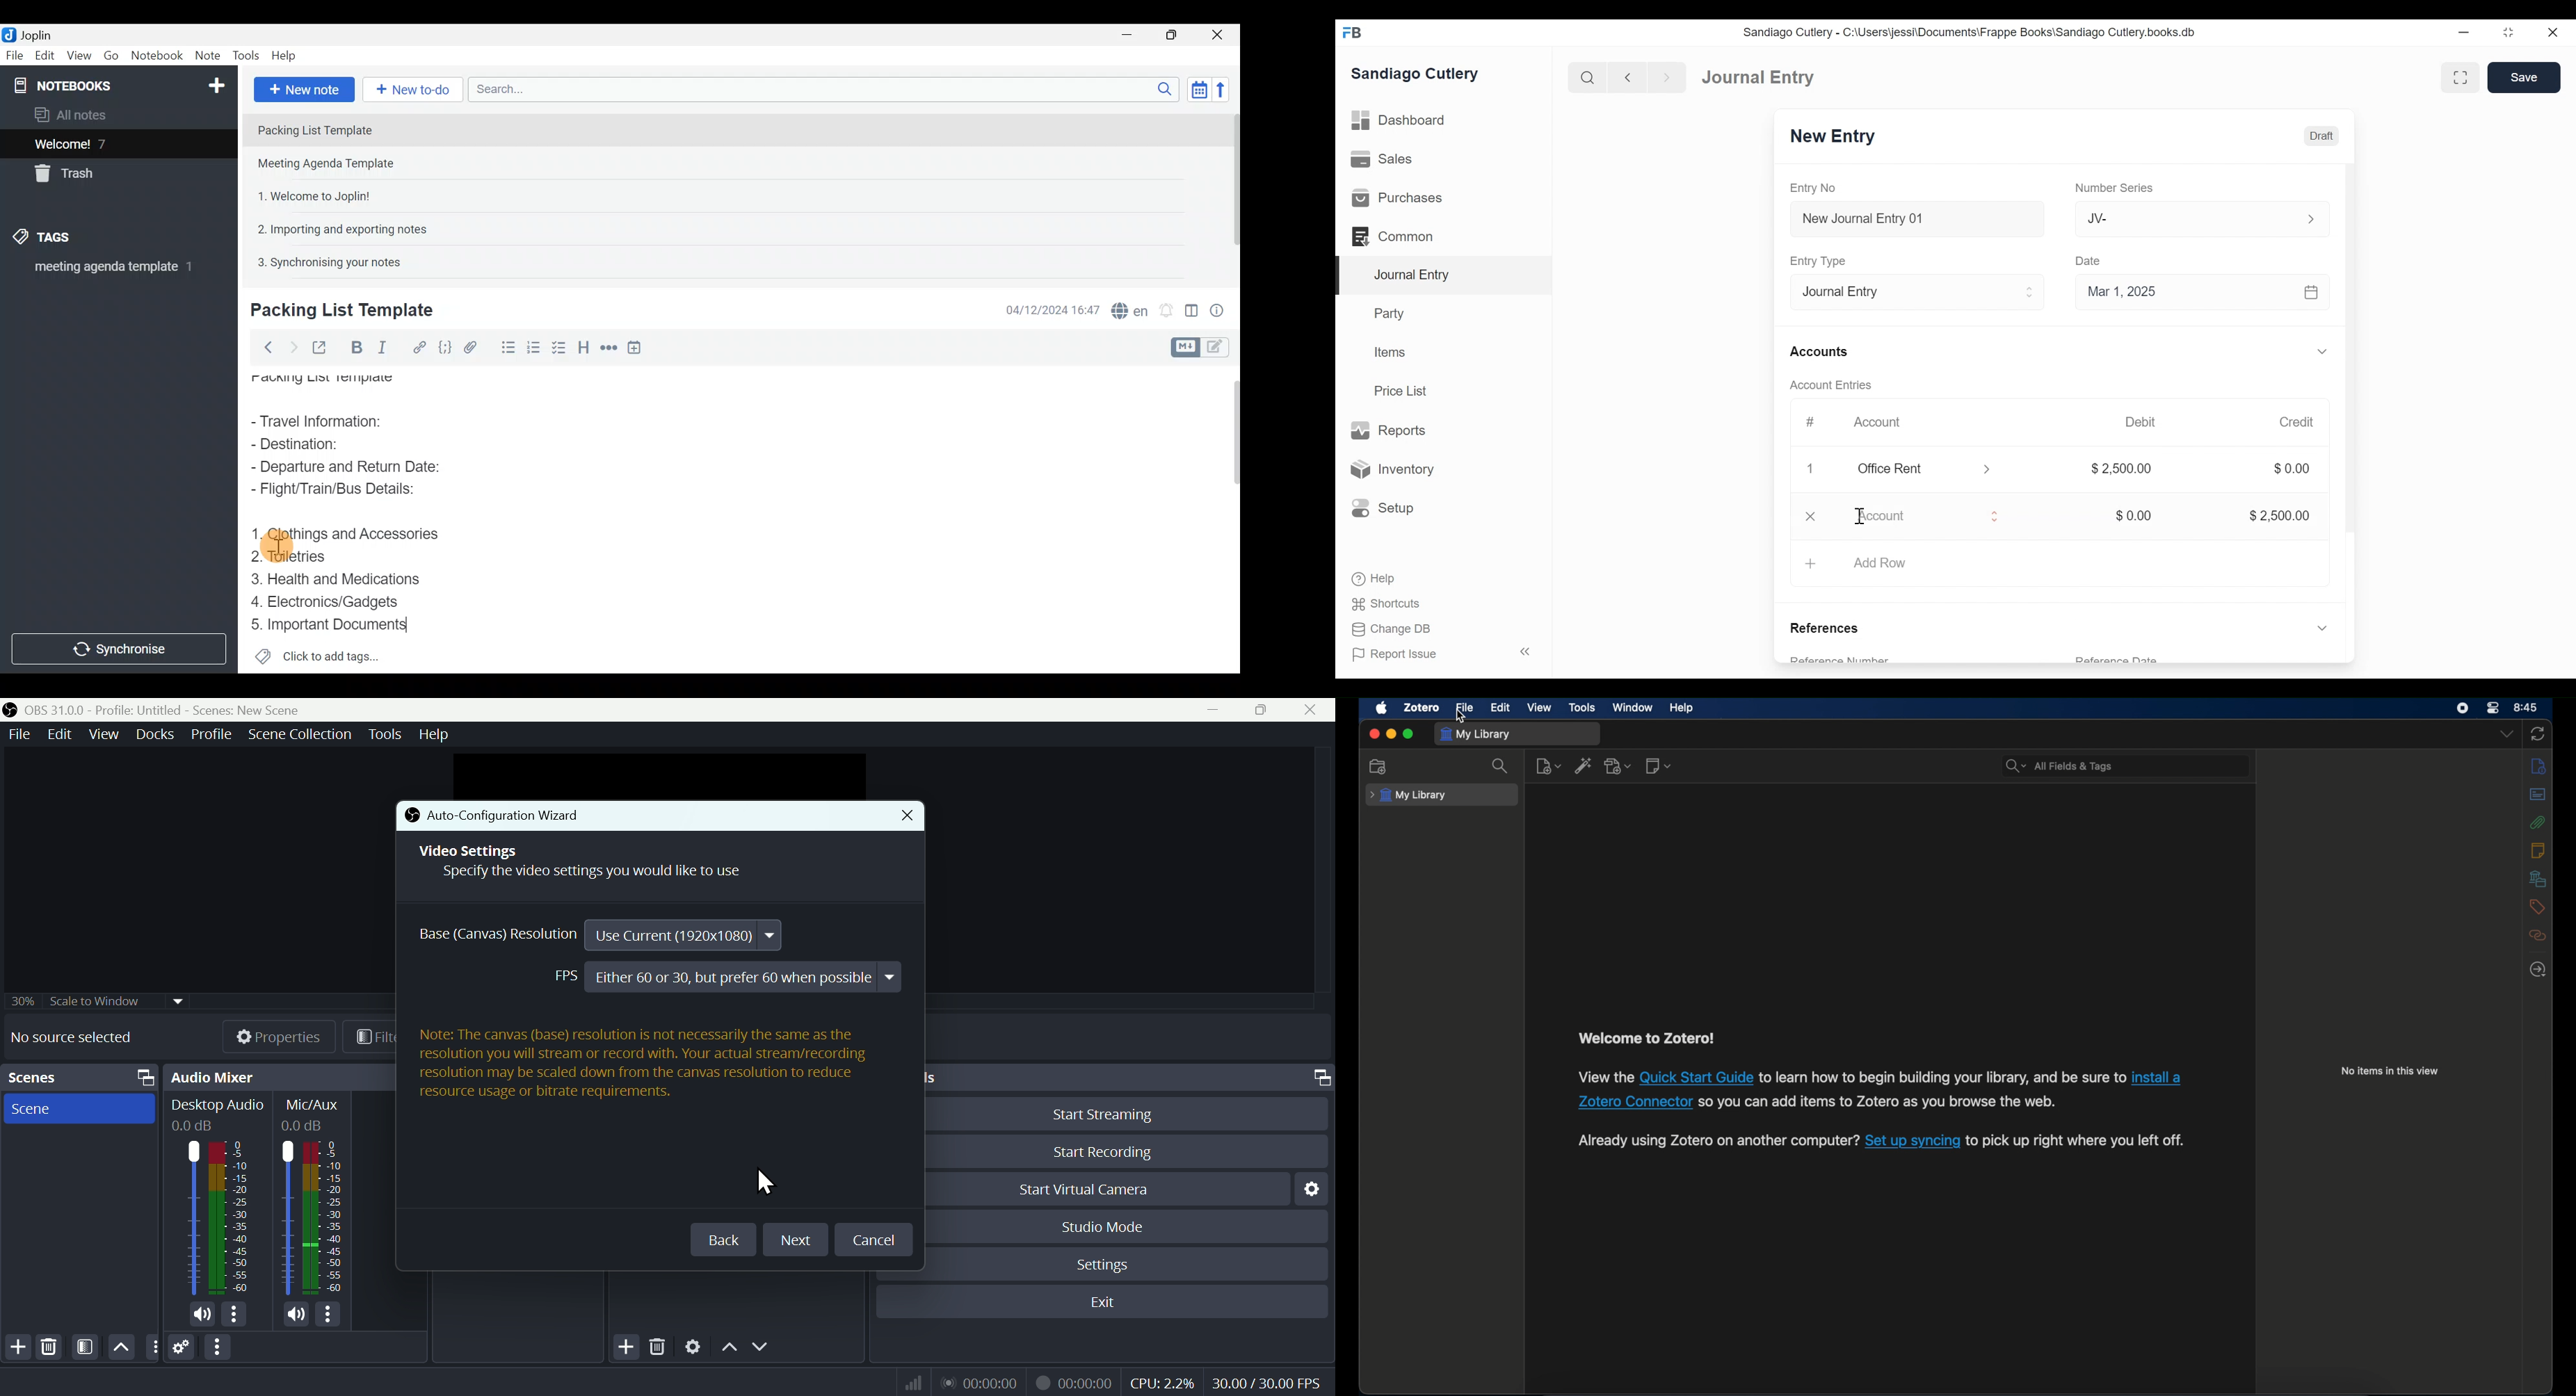 The width and height of the screenshot is (2576, 1400). Describe the element at coordinates (121, 651) in the screenshot. I see `Synchronise` at that location.